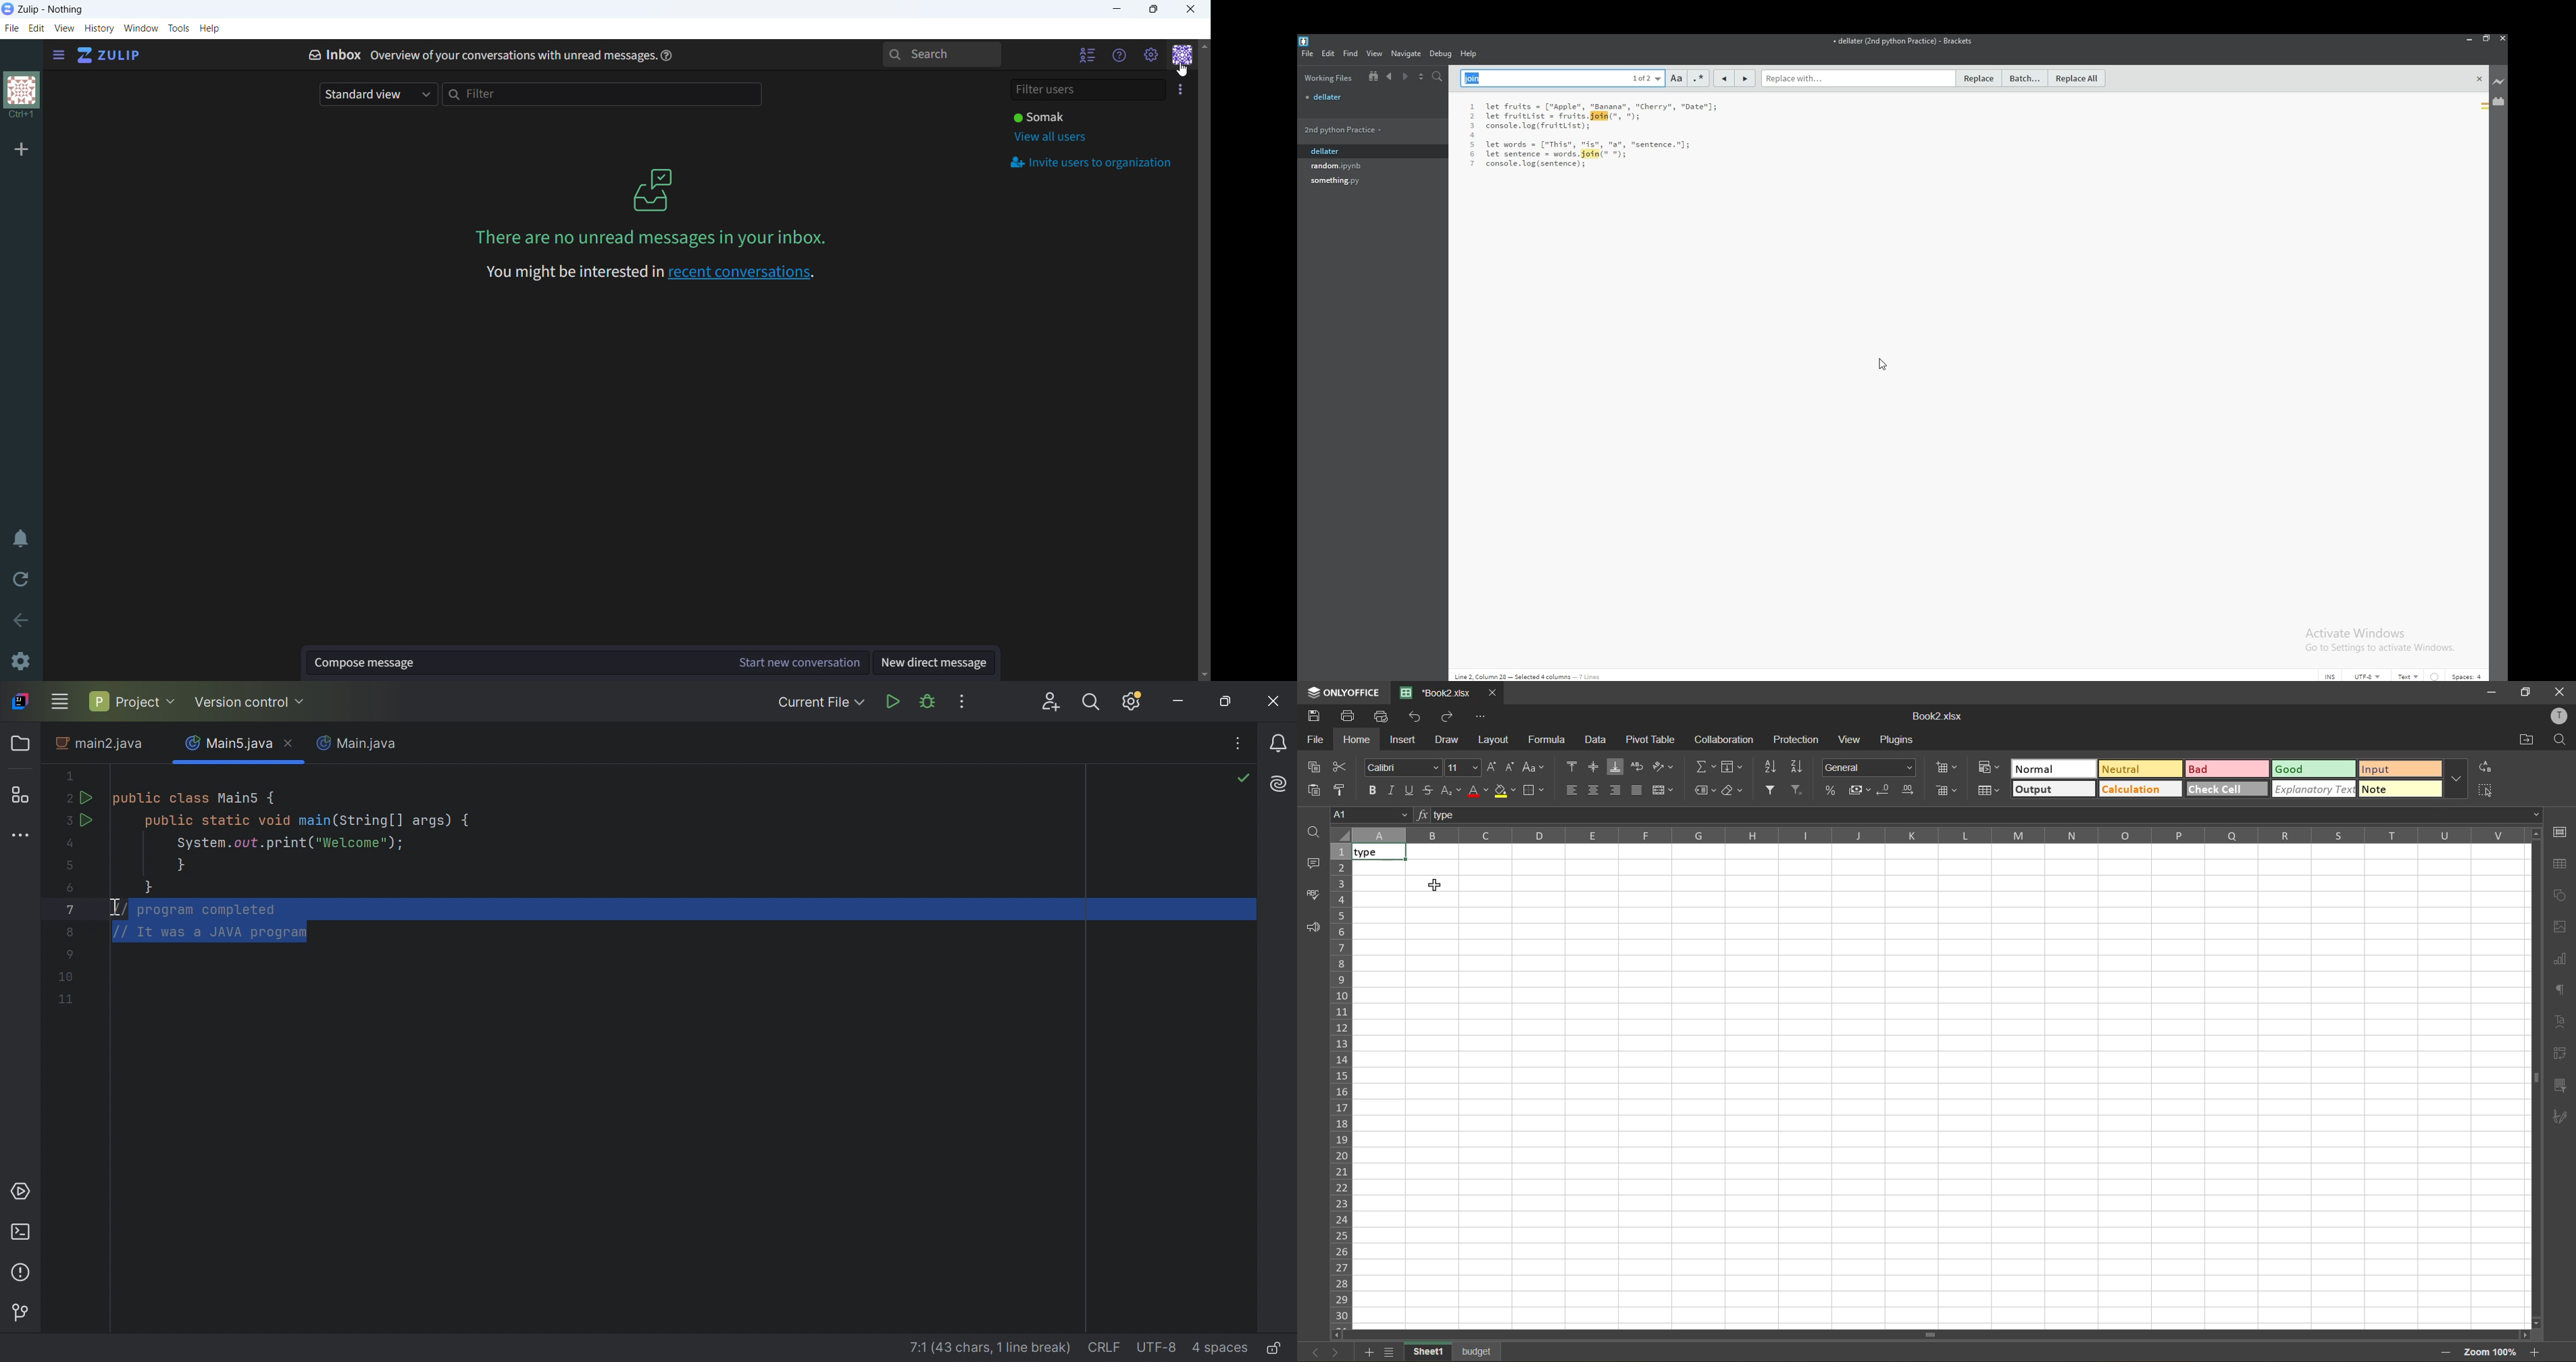  What do you see at coordinates (1312, 864) in the screenshot?
I see `comments` at bounding box center [1312, 864].